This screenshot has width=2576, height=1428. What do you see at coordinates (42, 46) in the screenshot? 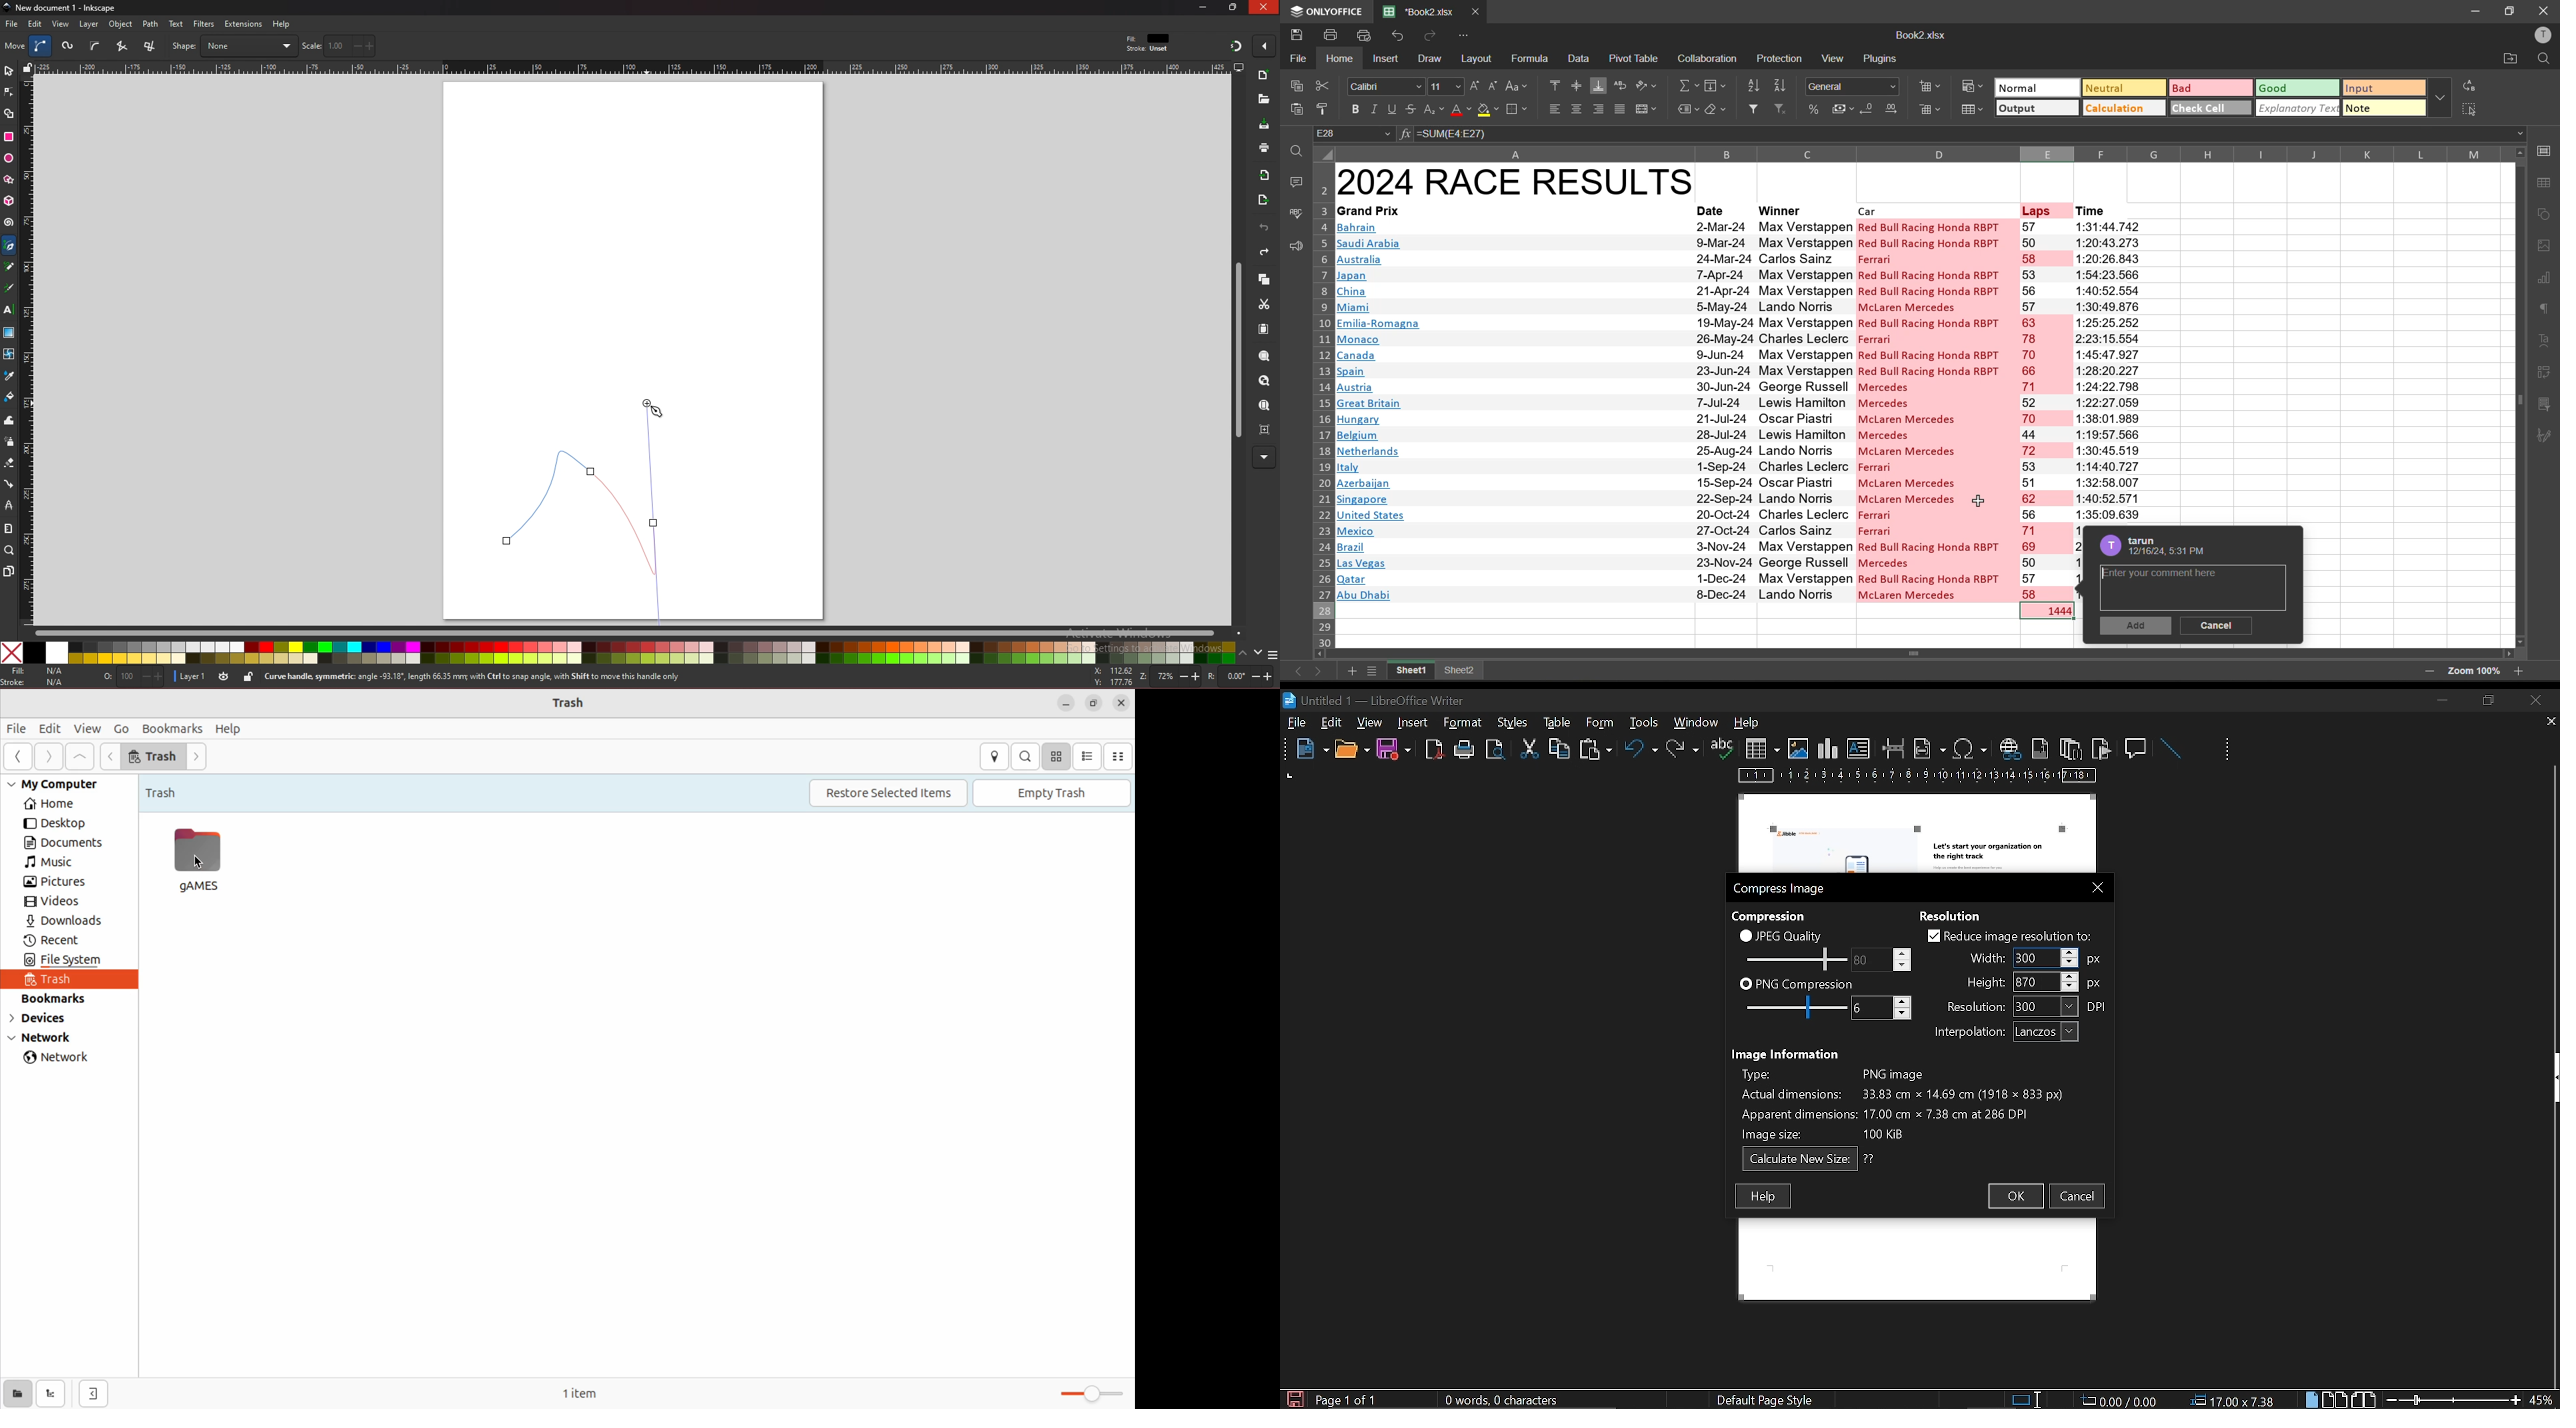
I see `bezier curve` at bounding box center [42, 46].